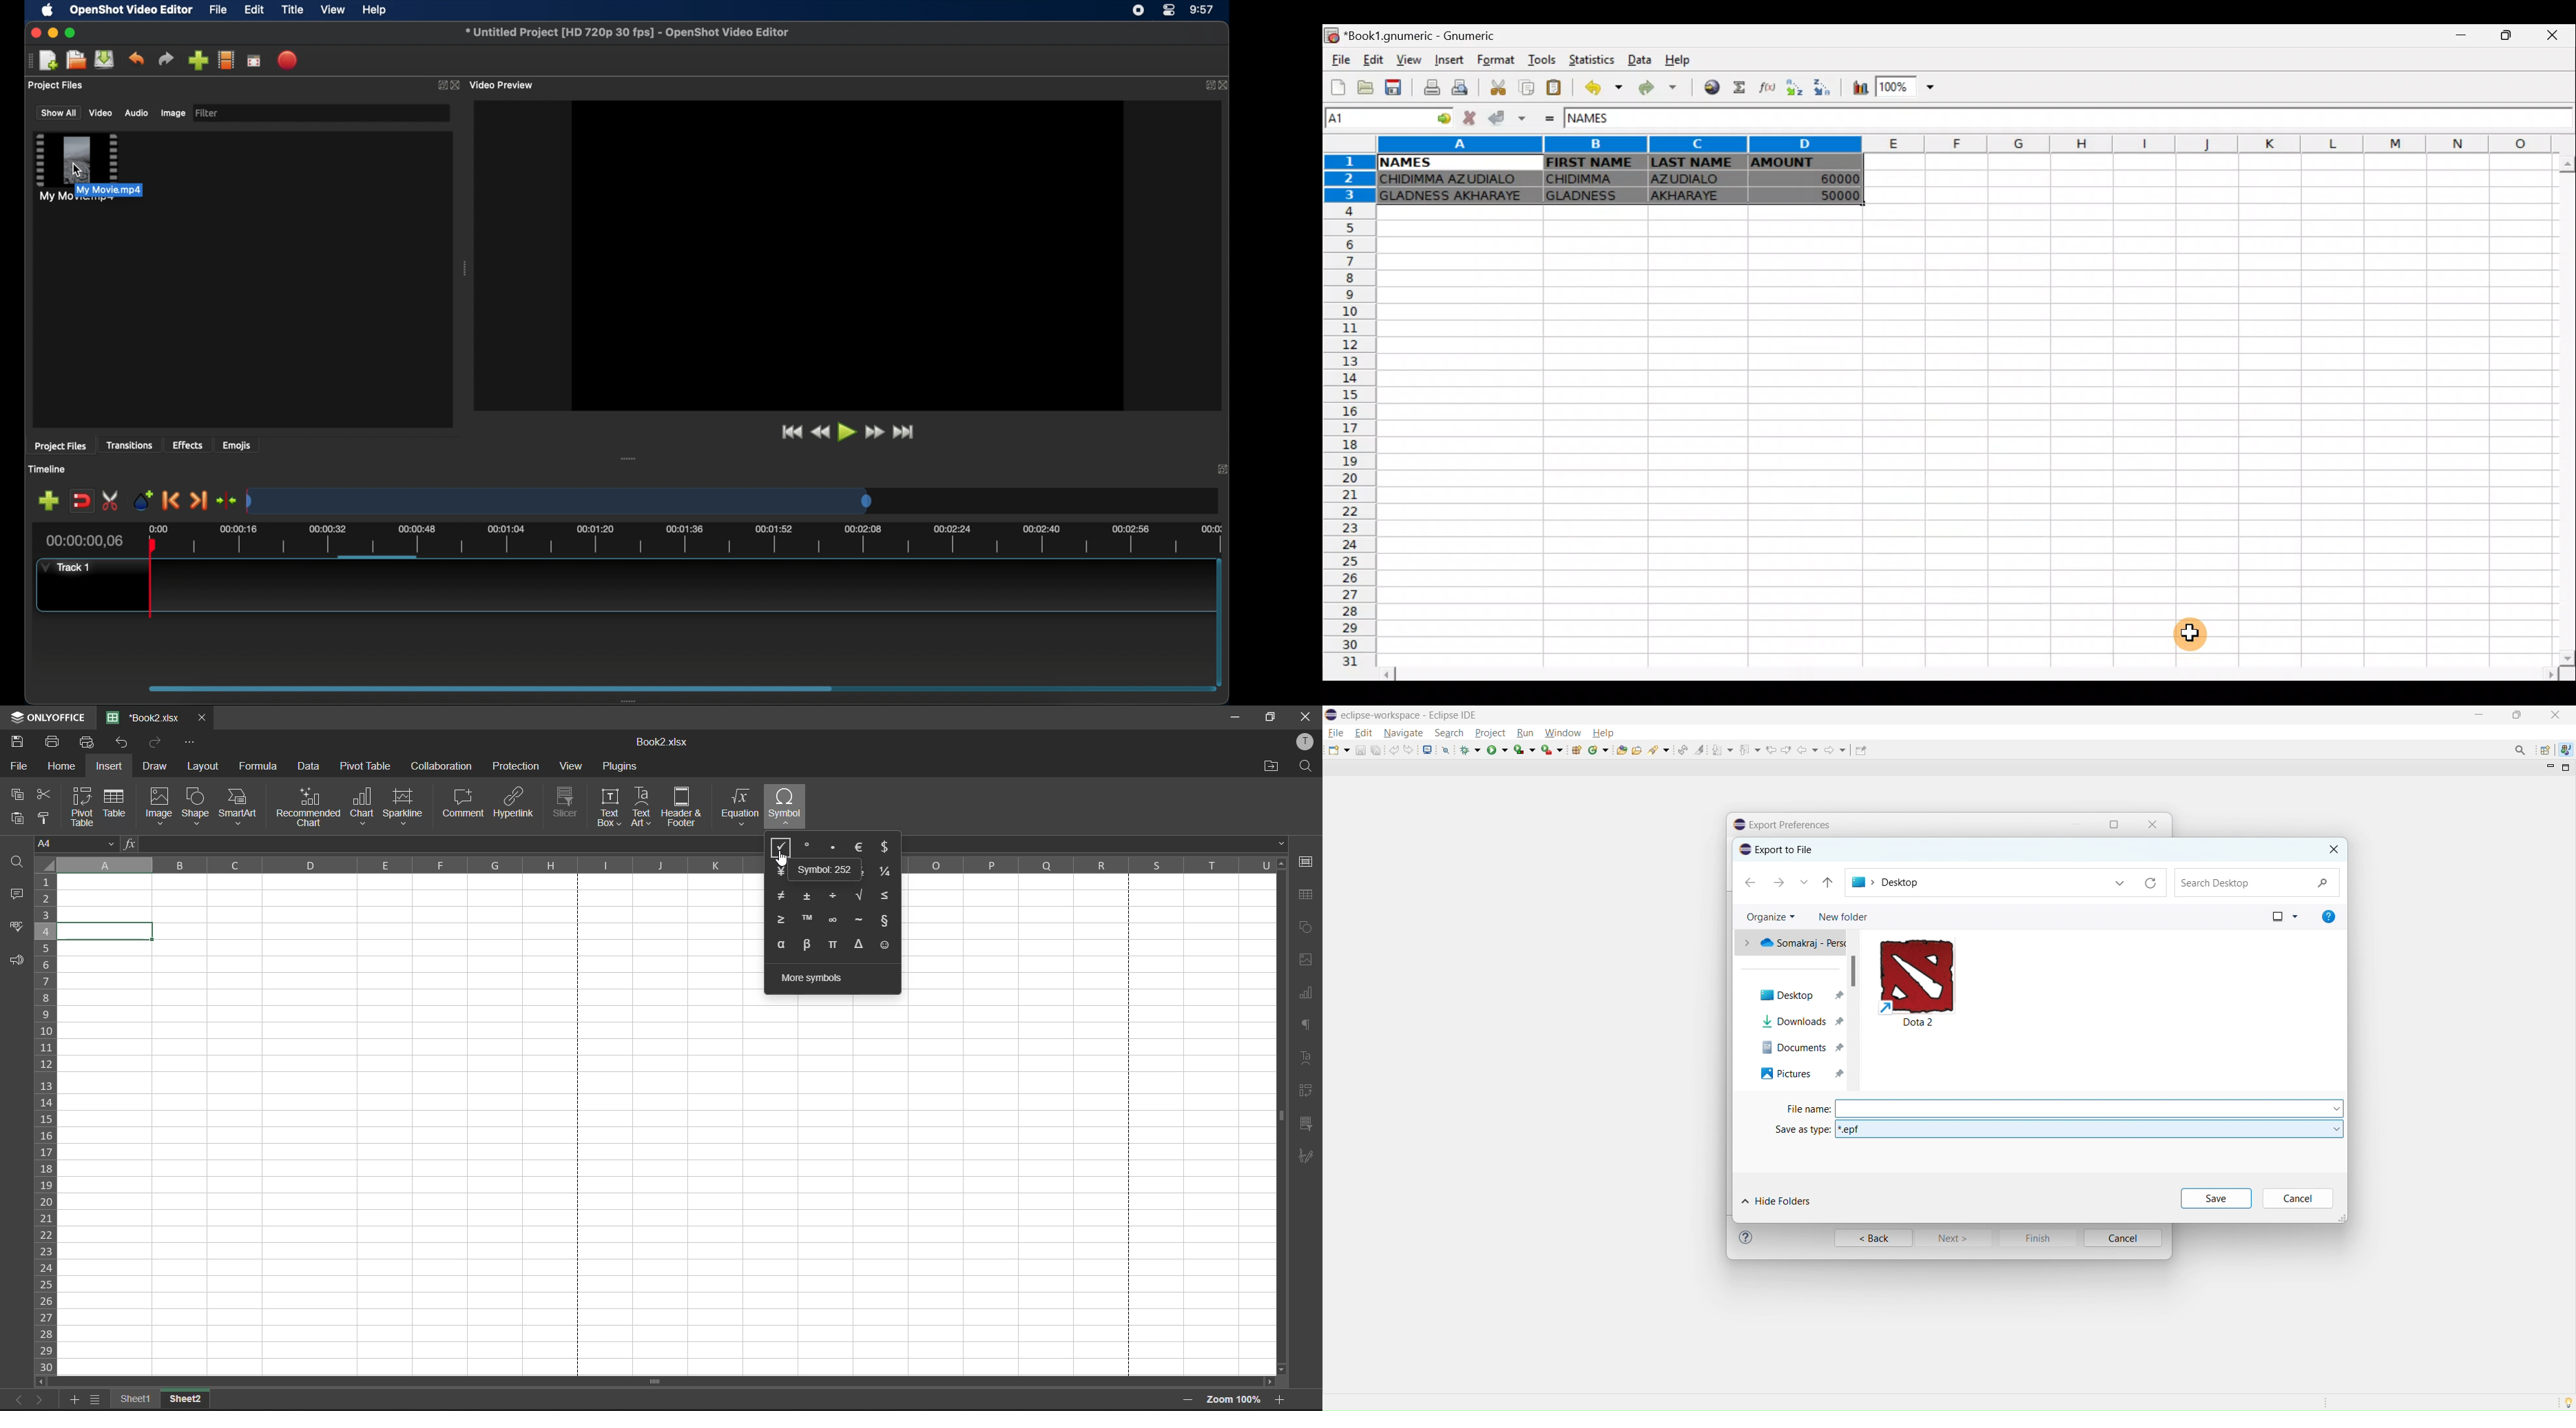 The width and height of the screenshot is (2576, 1428). What do you see at coordinates (1591, 162) in the screenshot?
I see `FIRST NAME` at bounding box center [1591, 162].